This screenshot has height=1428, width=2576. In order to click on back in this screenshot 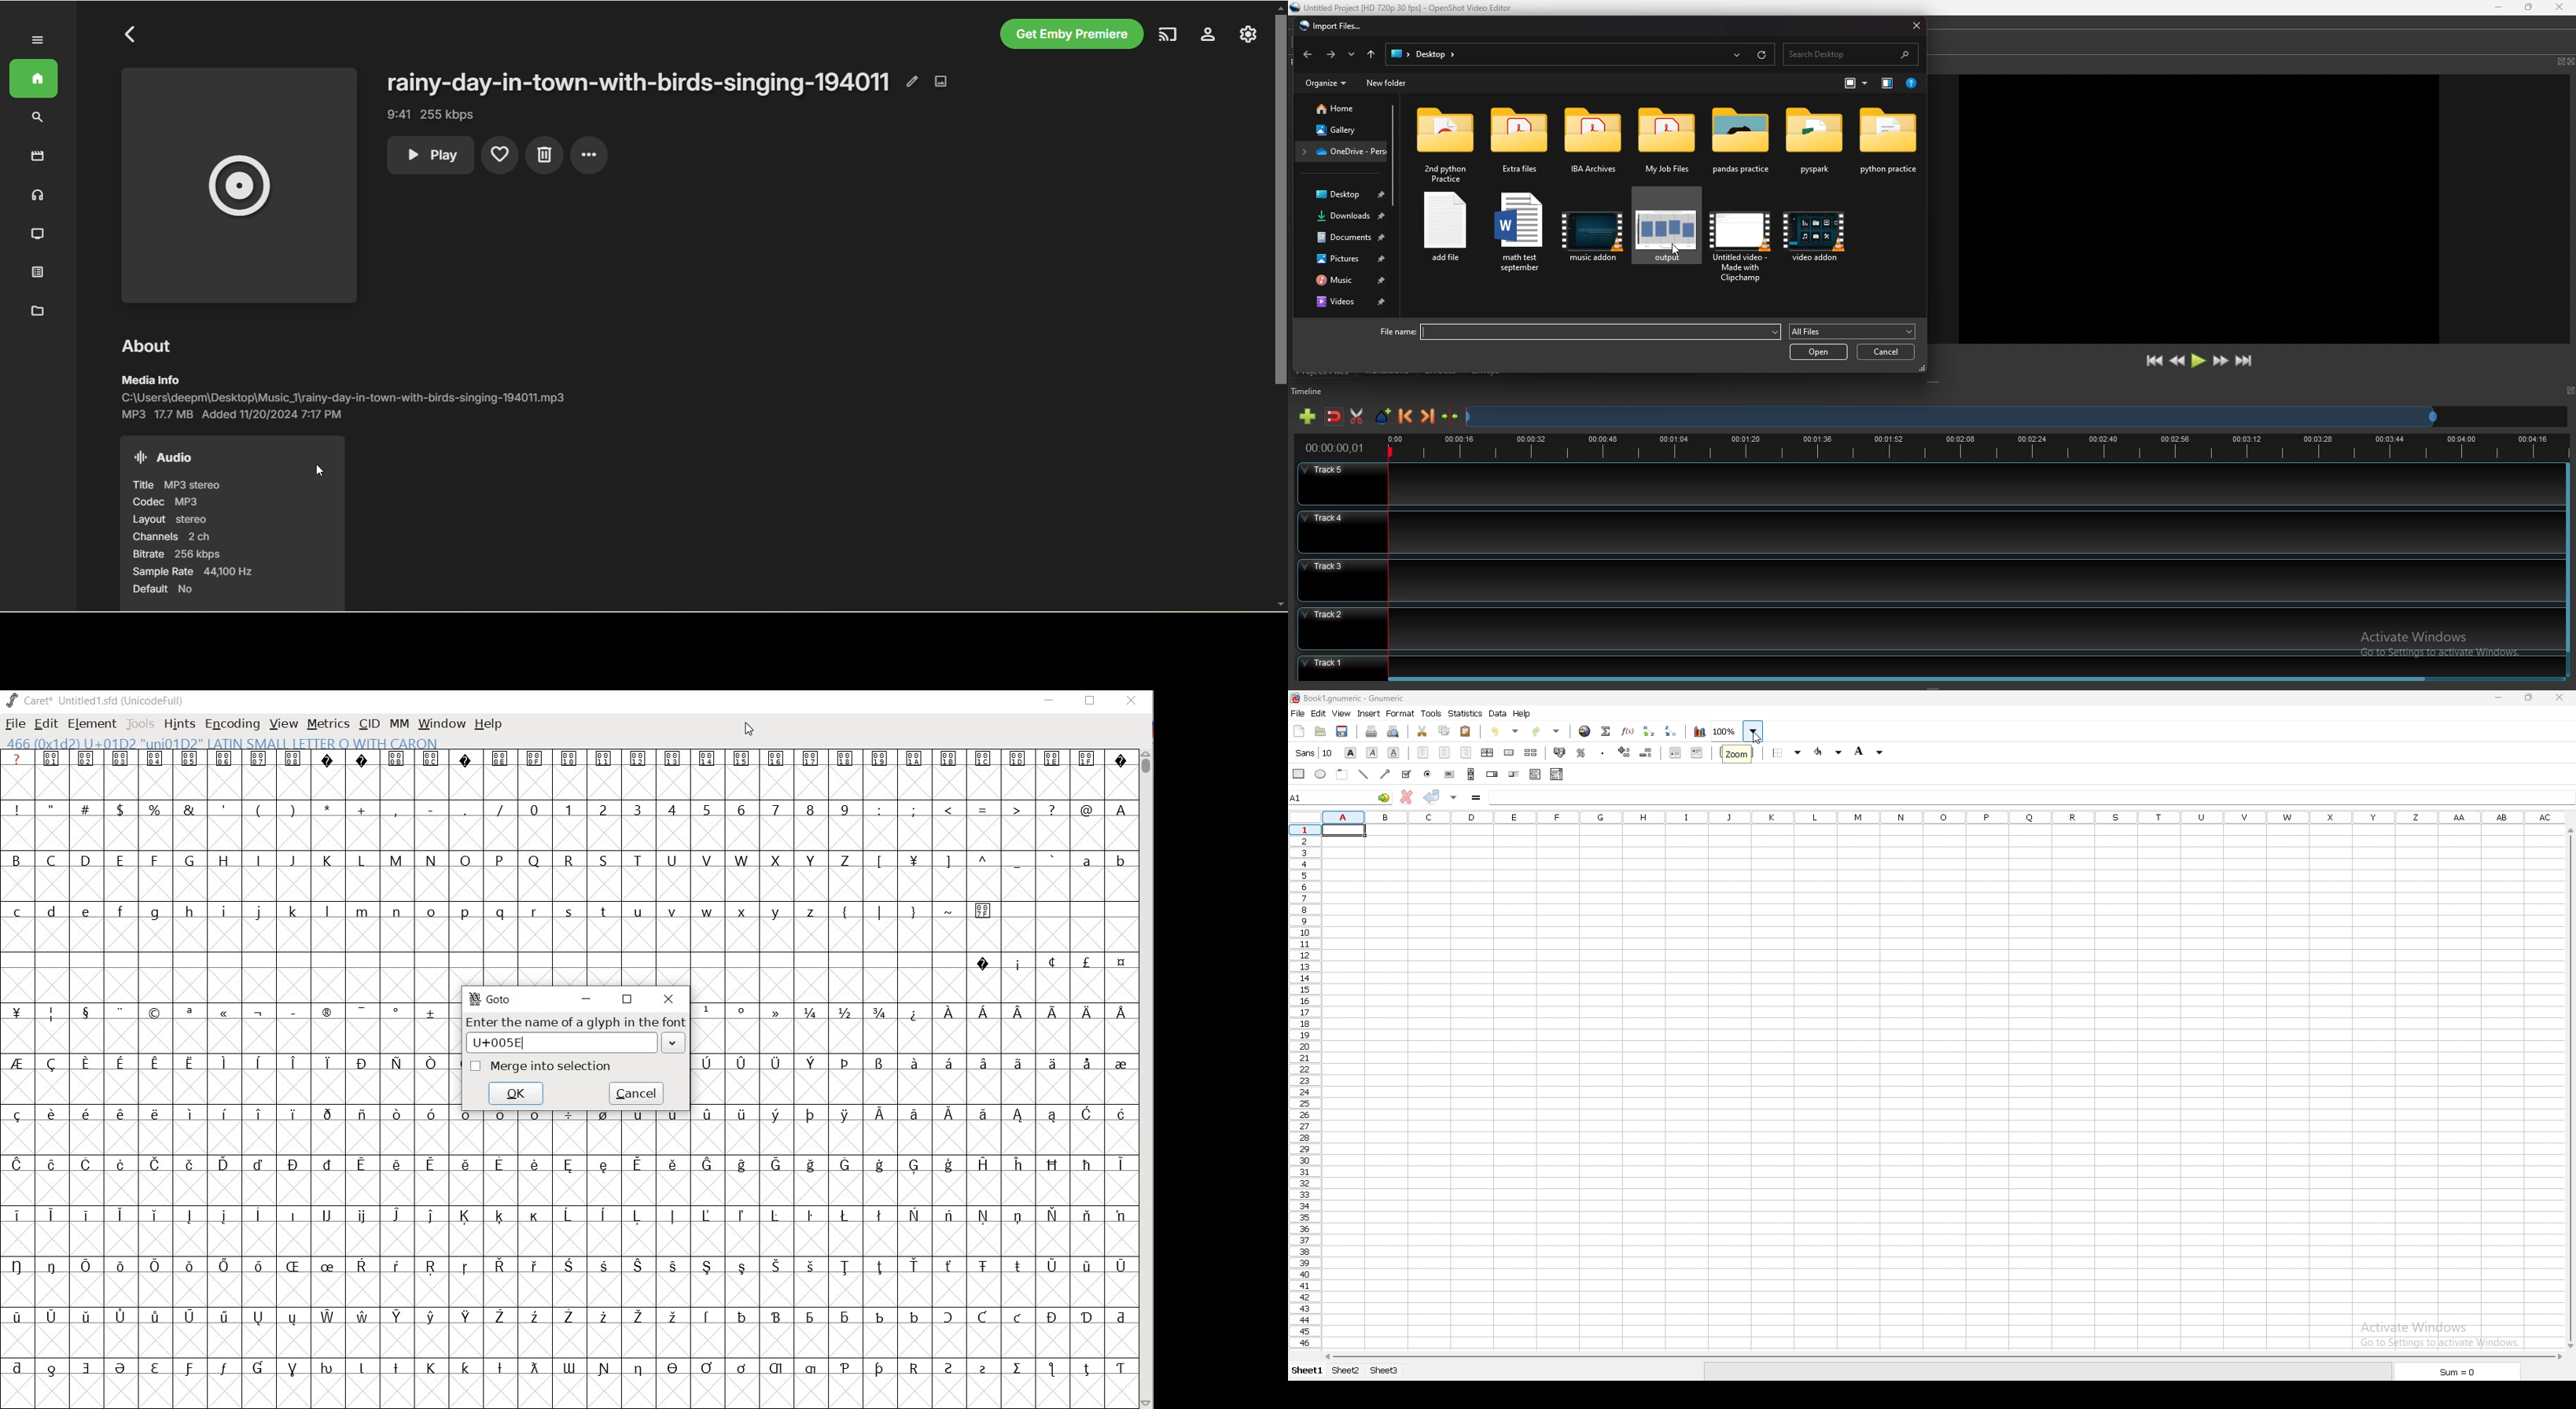, I will do `click(1307, 53)`.